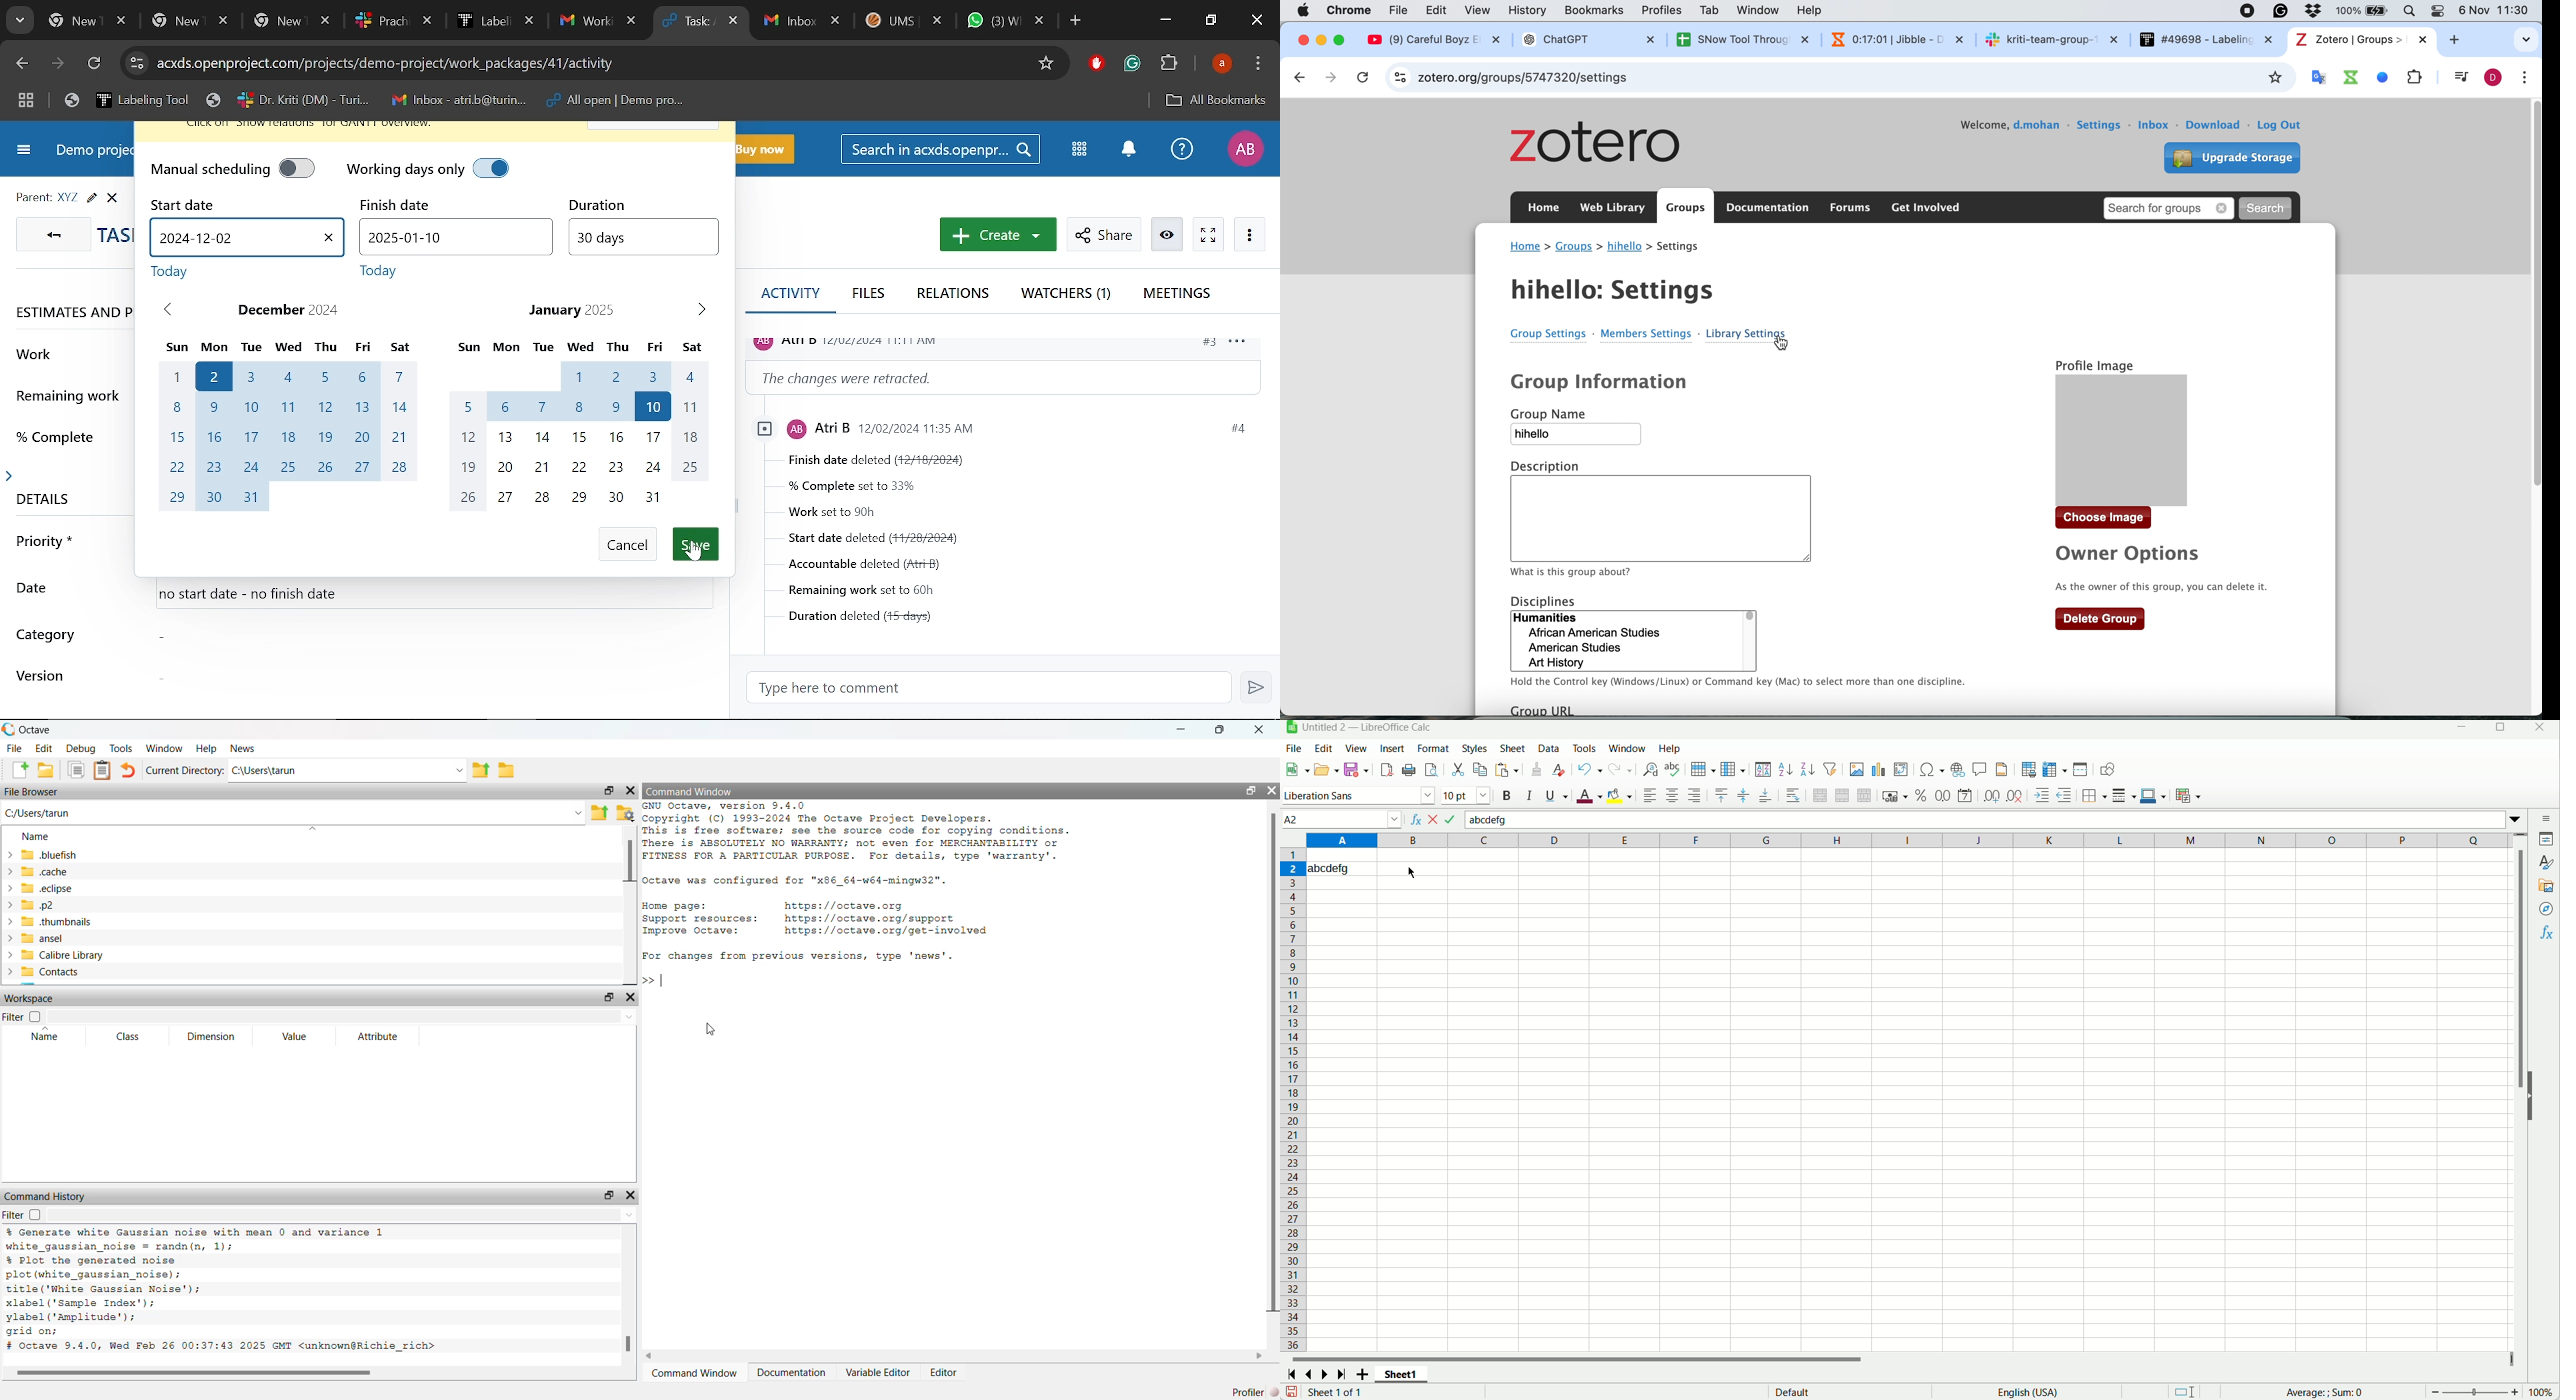  I want to click on forums, so click(1848, 208).